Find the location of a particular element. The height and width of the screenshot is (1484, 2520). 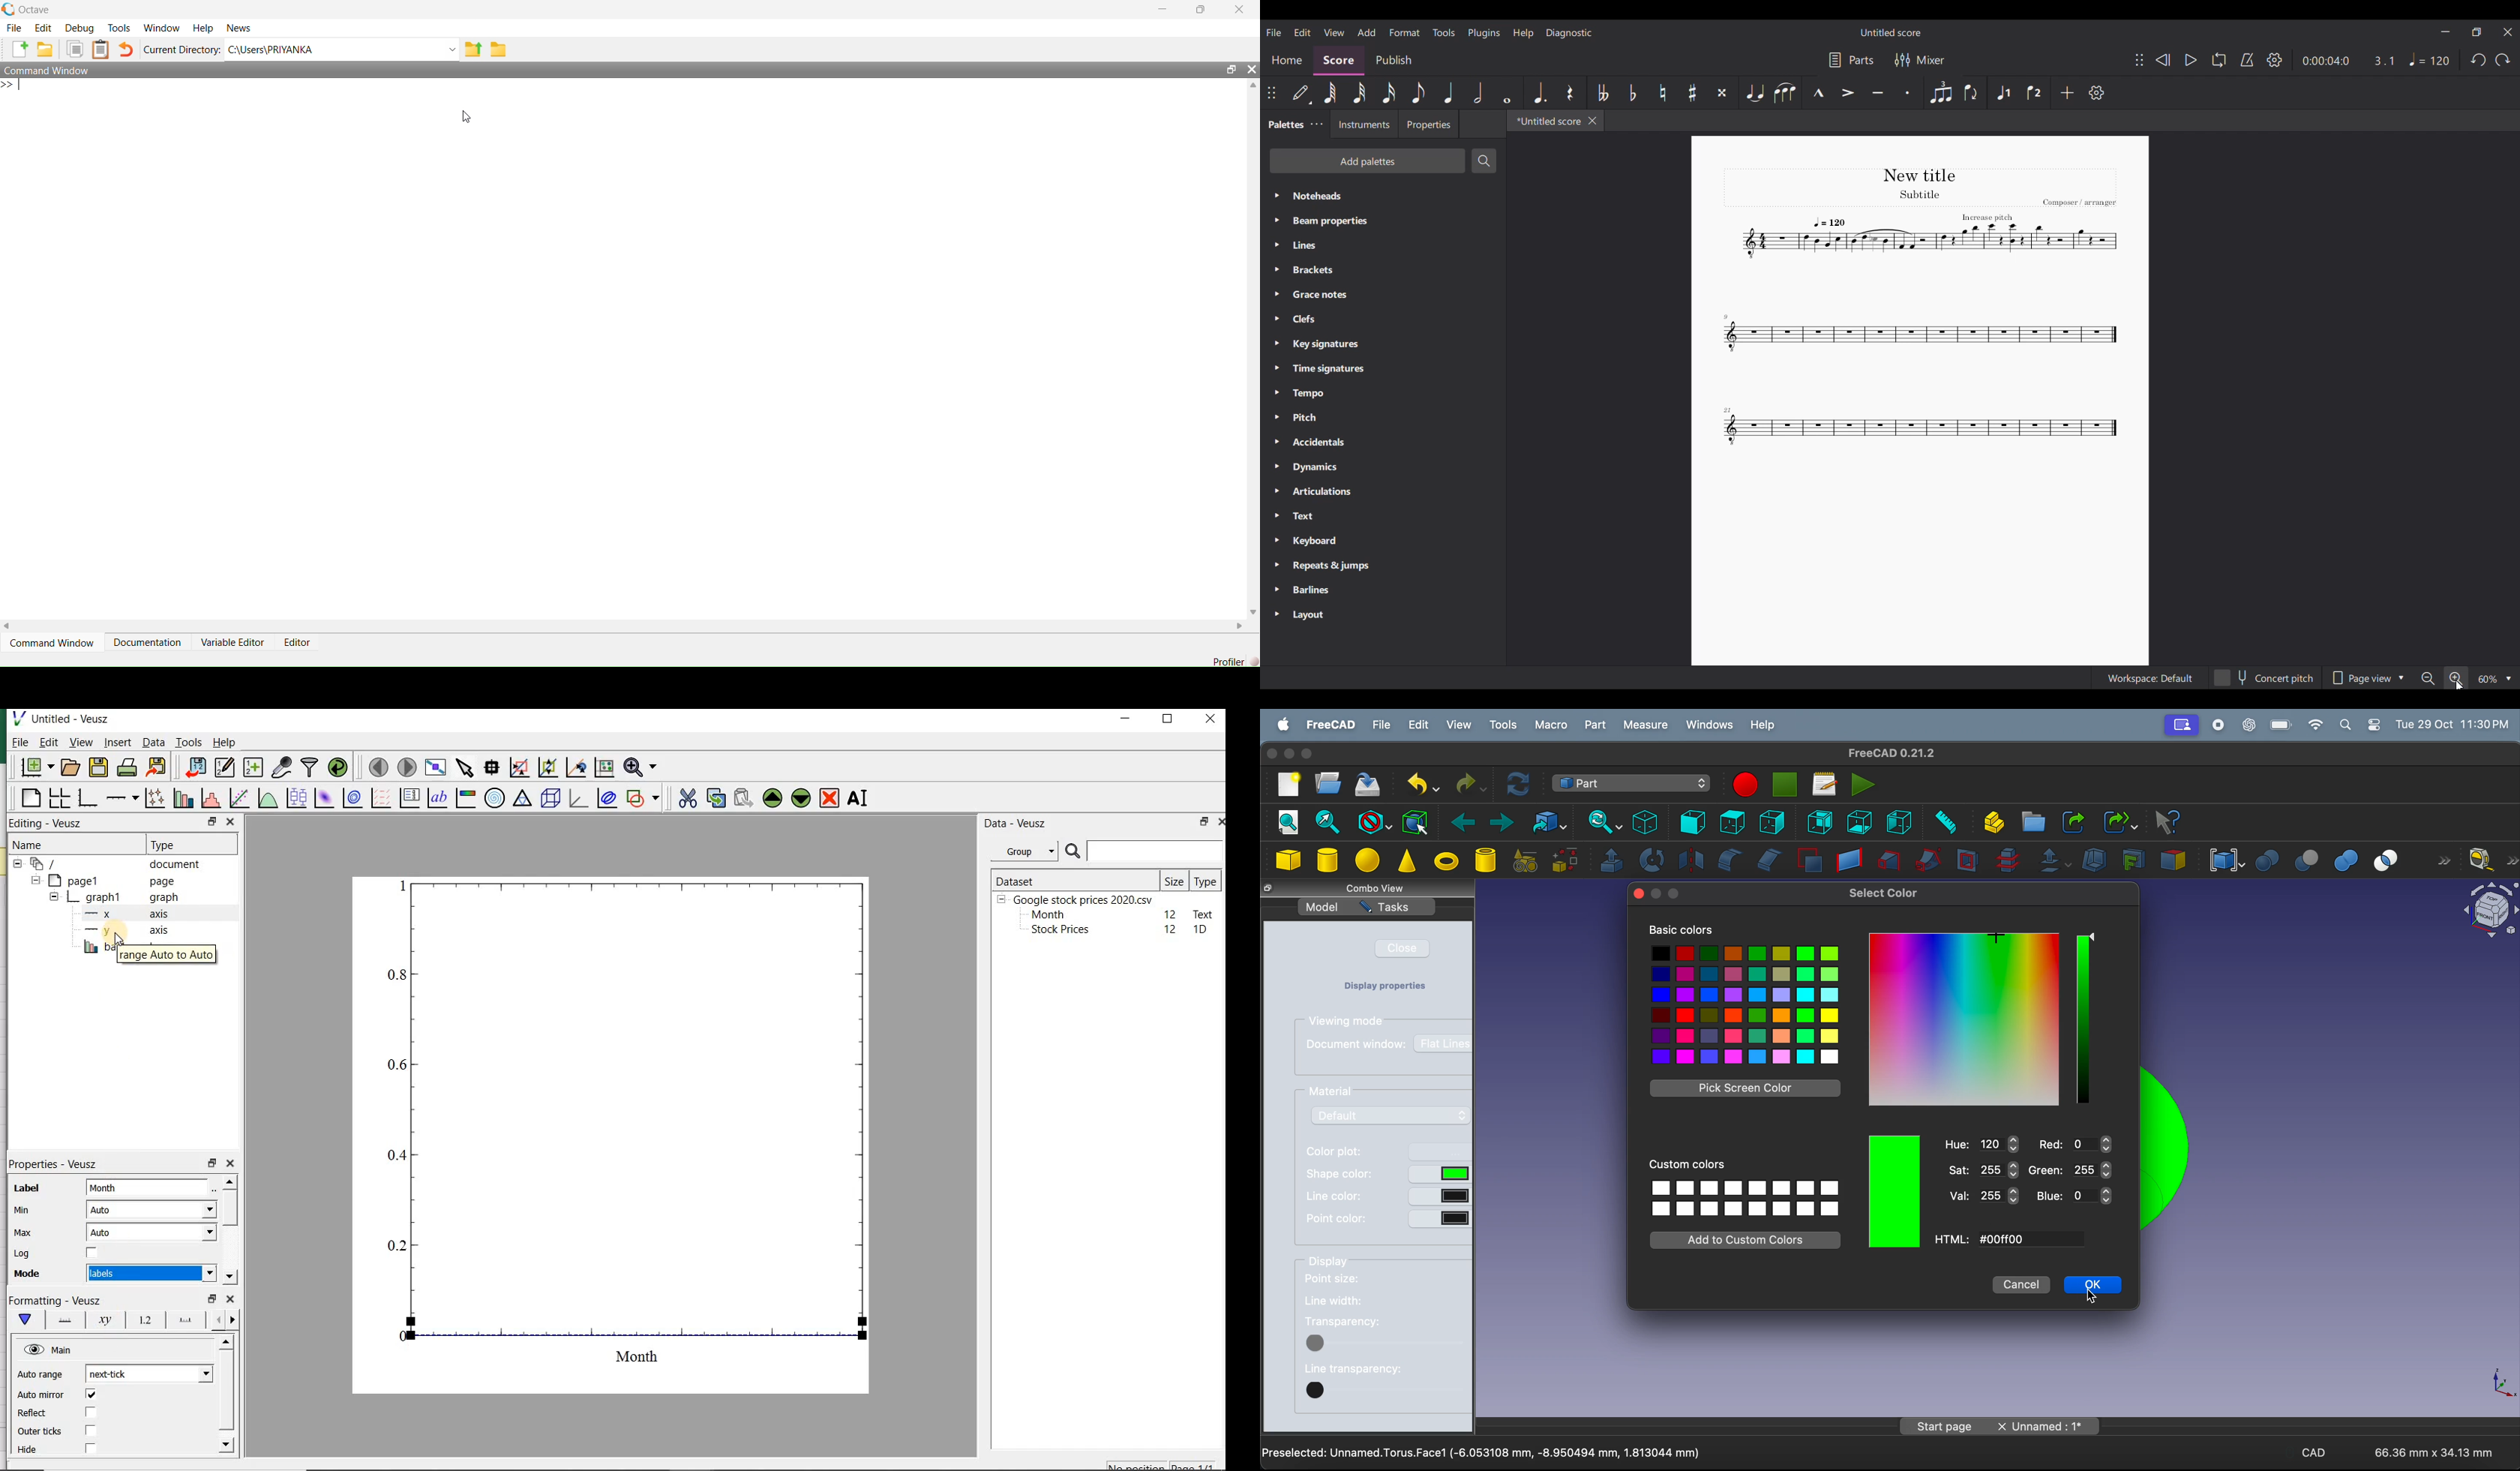

66.36 mm * 34.13 mm is located at coordinates (2435, 1453).